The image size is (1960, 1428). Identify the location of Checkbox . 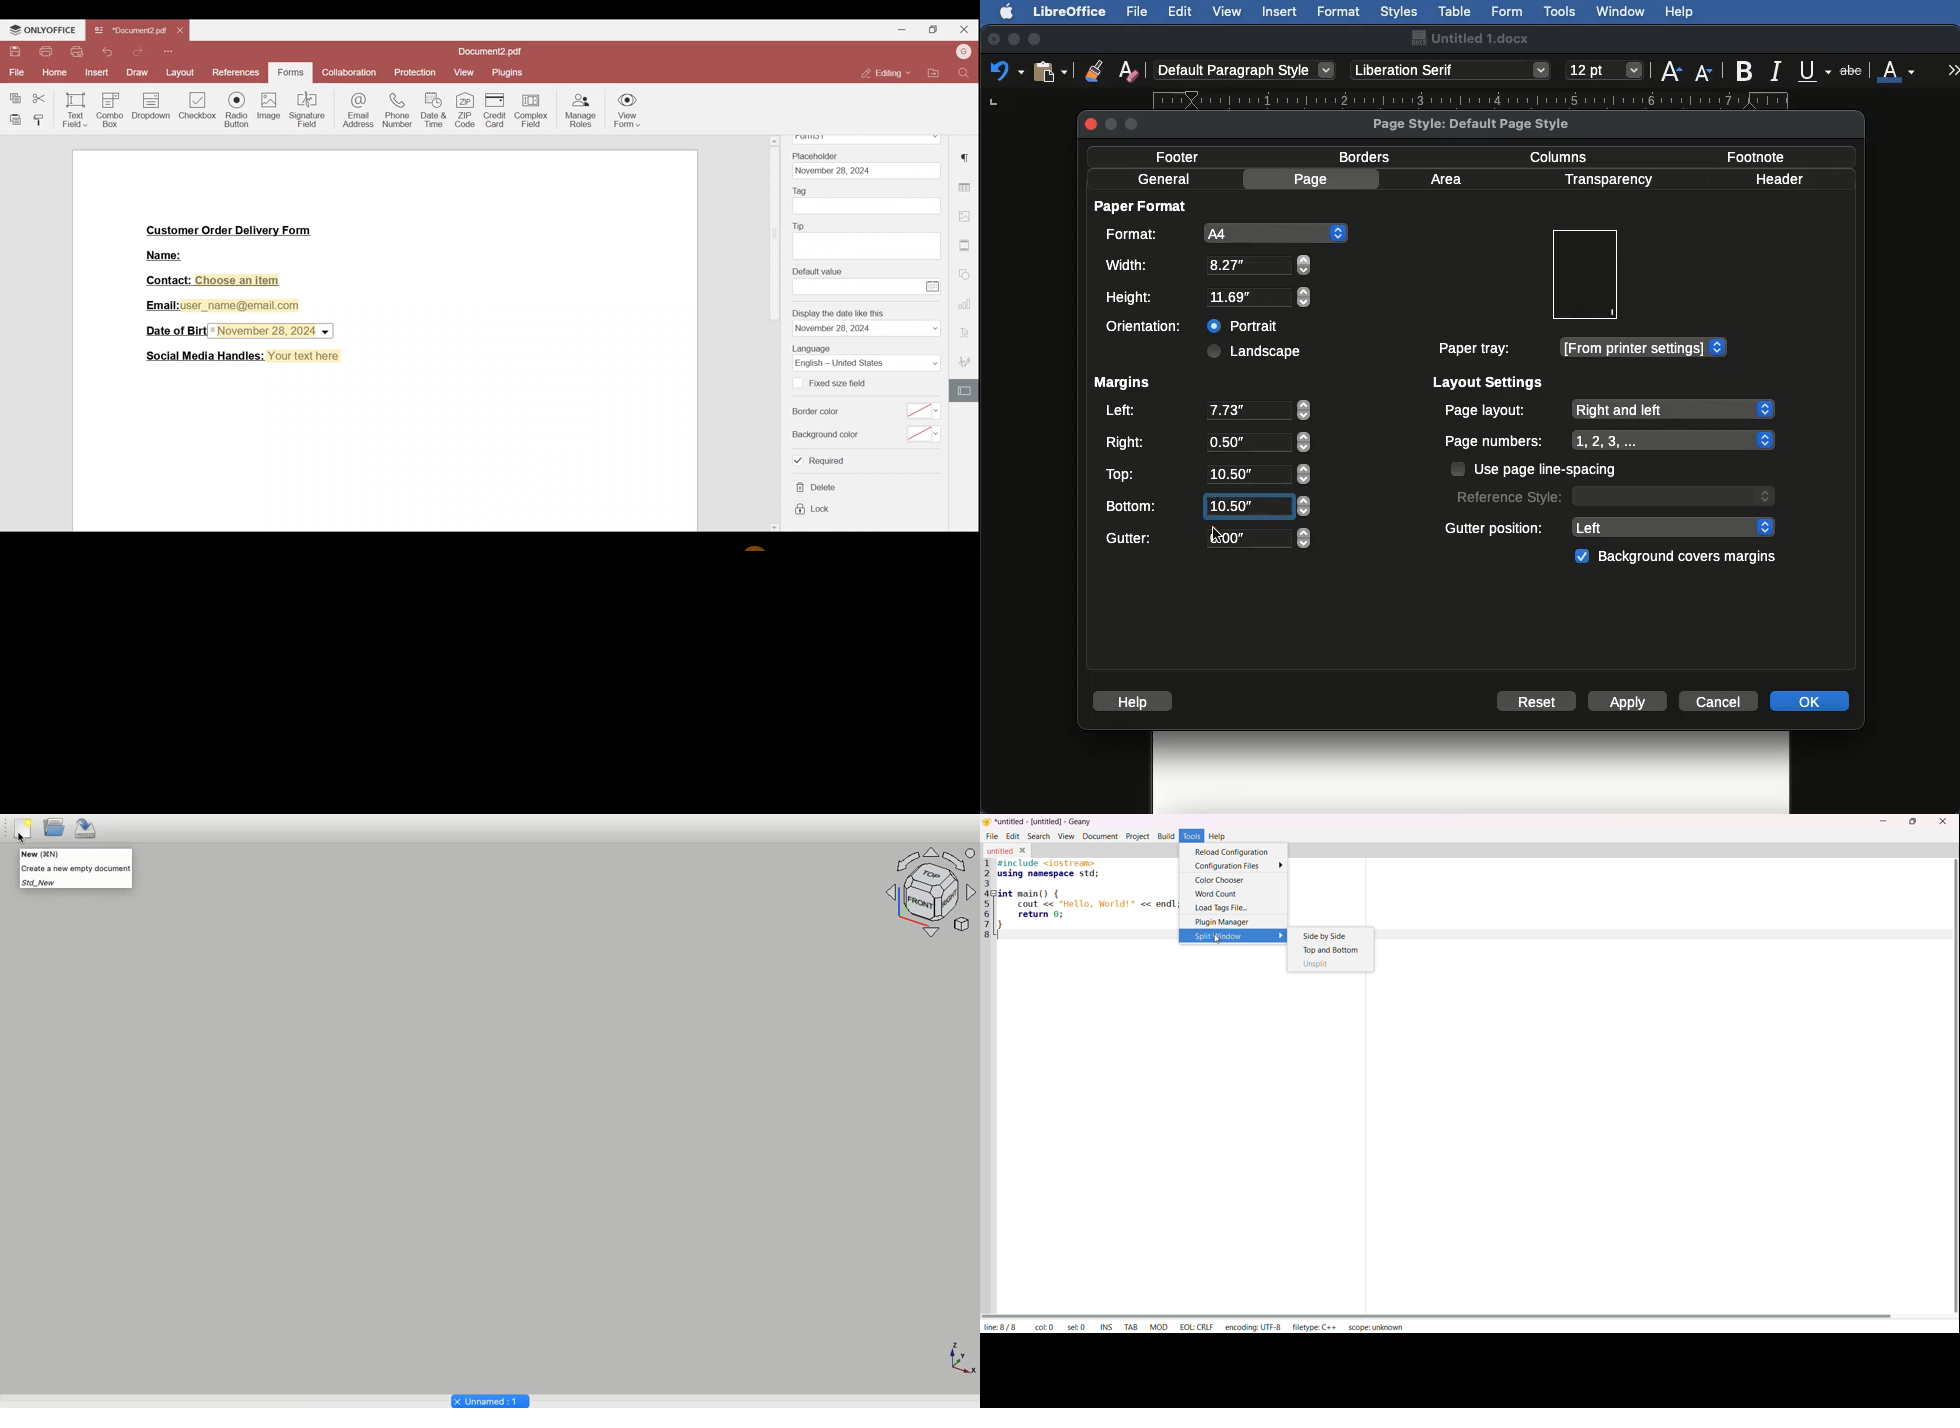
(799, 461).